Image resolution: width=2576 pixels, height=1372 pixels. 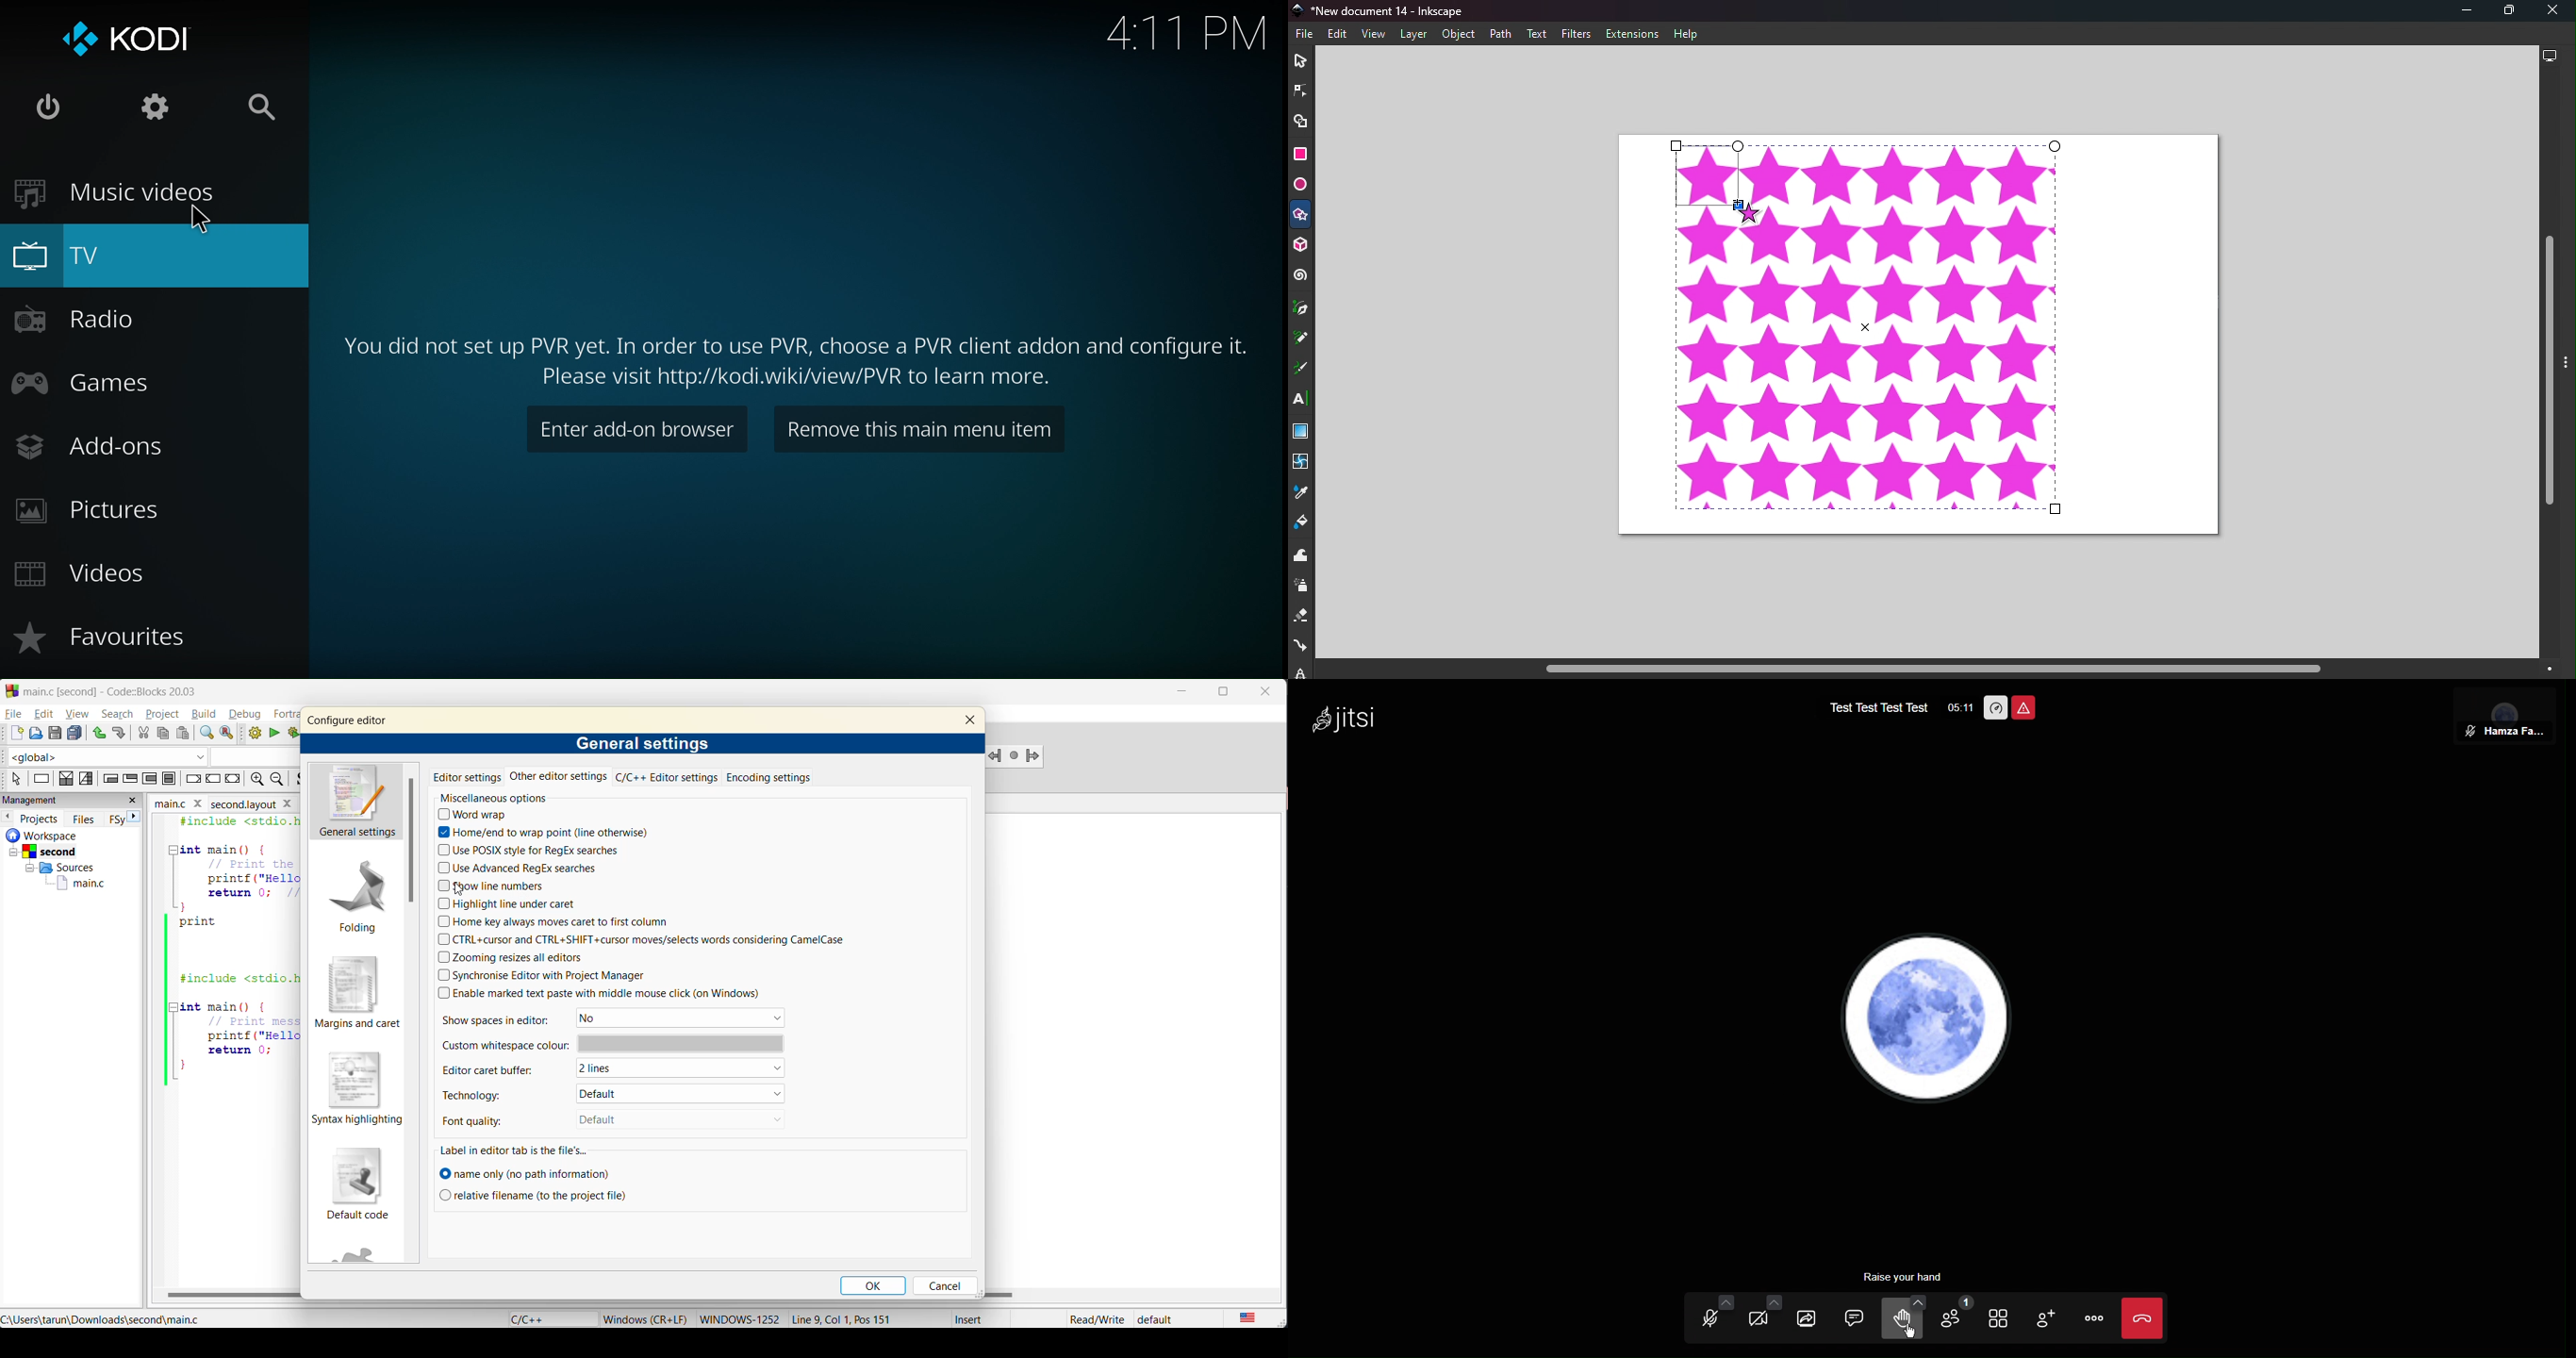 I want to click on replace, so click(x=233, y=735).